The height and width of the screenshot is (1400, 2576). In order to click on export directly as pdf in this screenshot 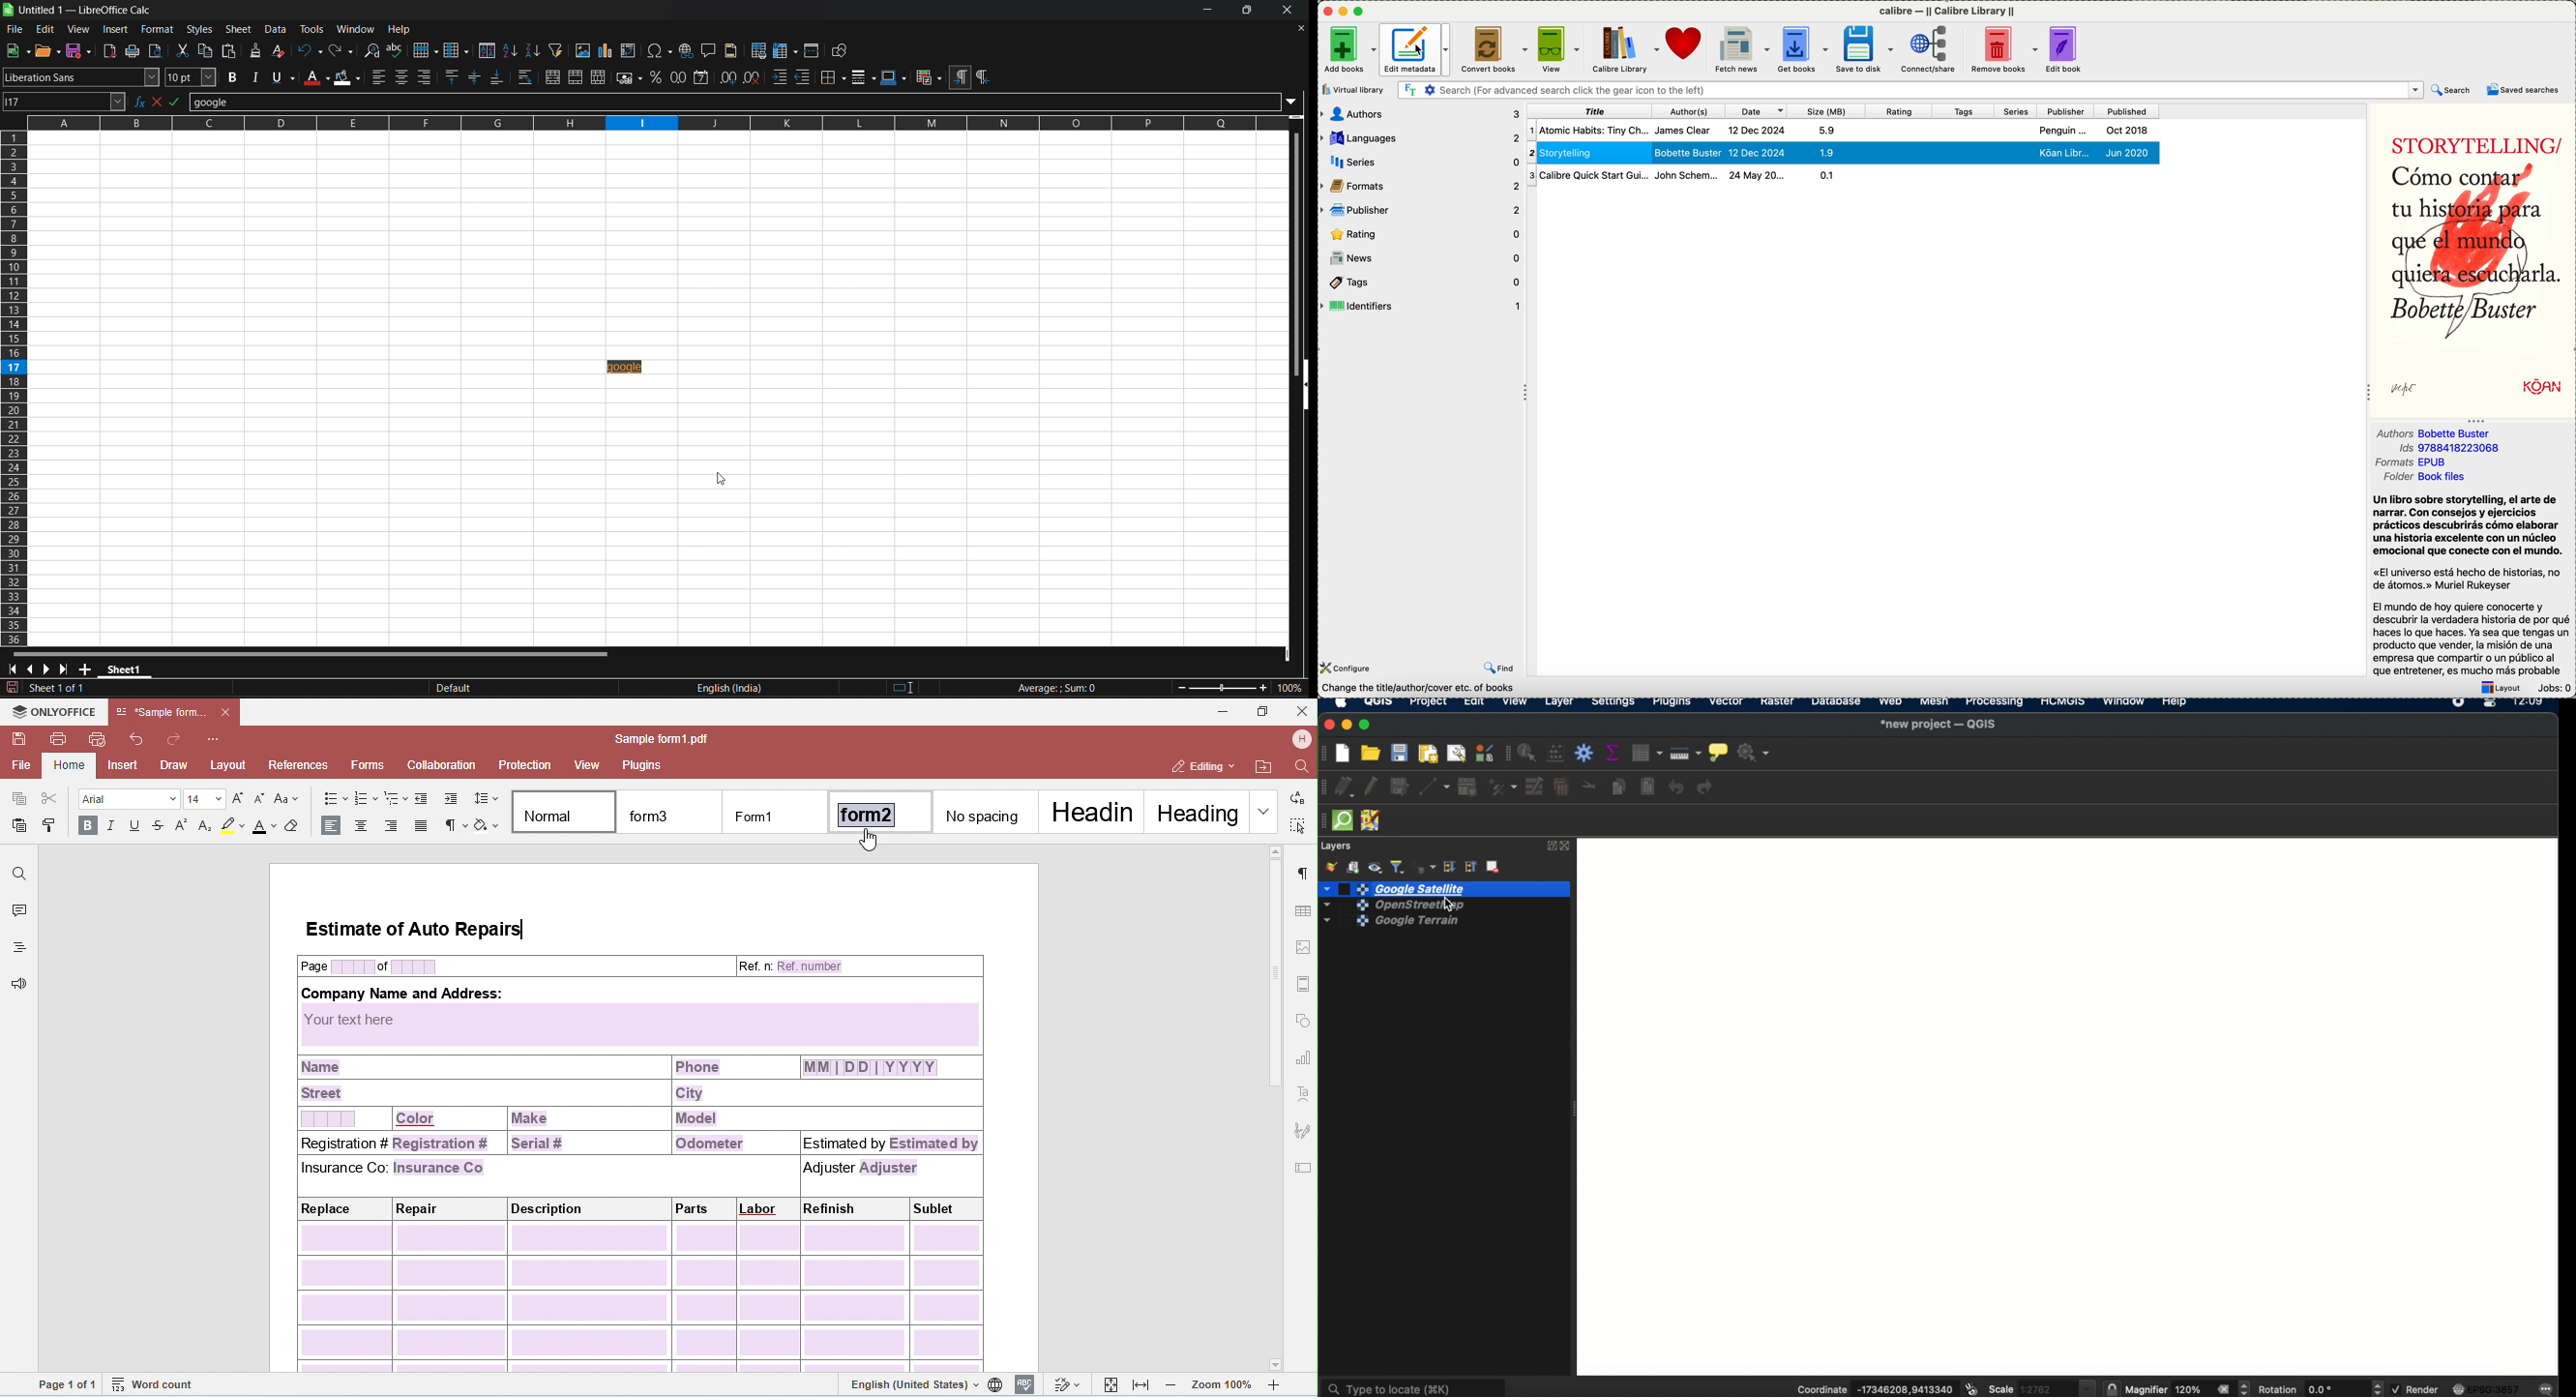, I will do `click(111, 50)`.